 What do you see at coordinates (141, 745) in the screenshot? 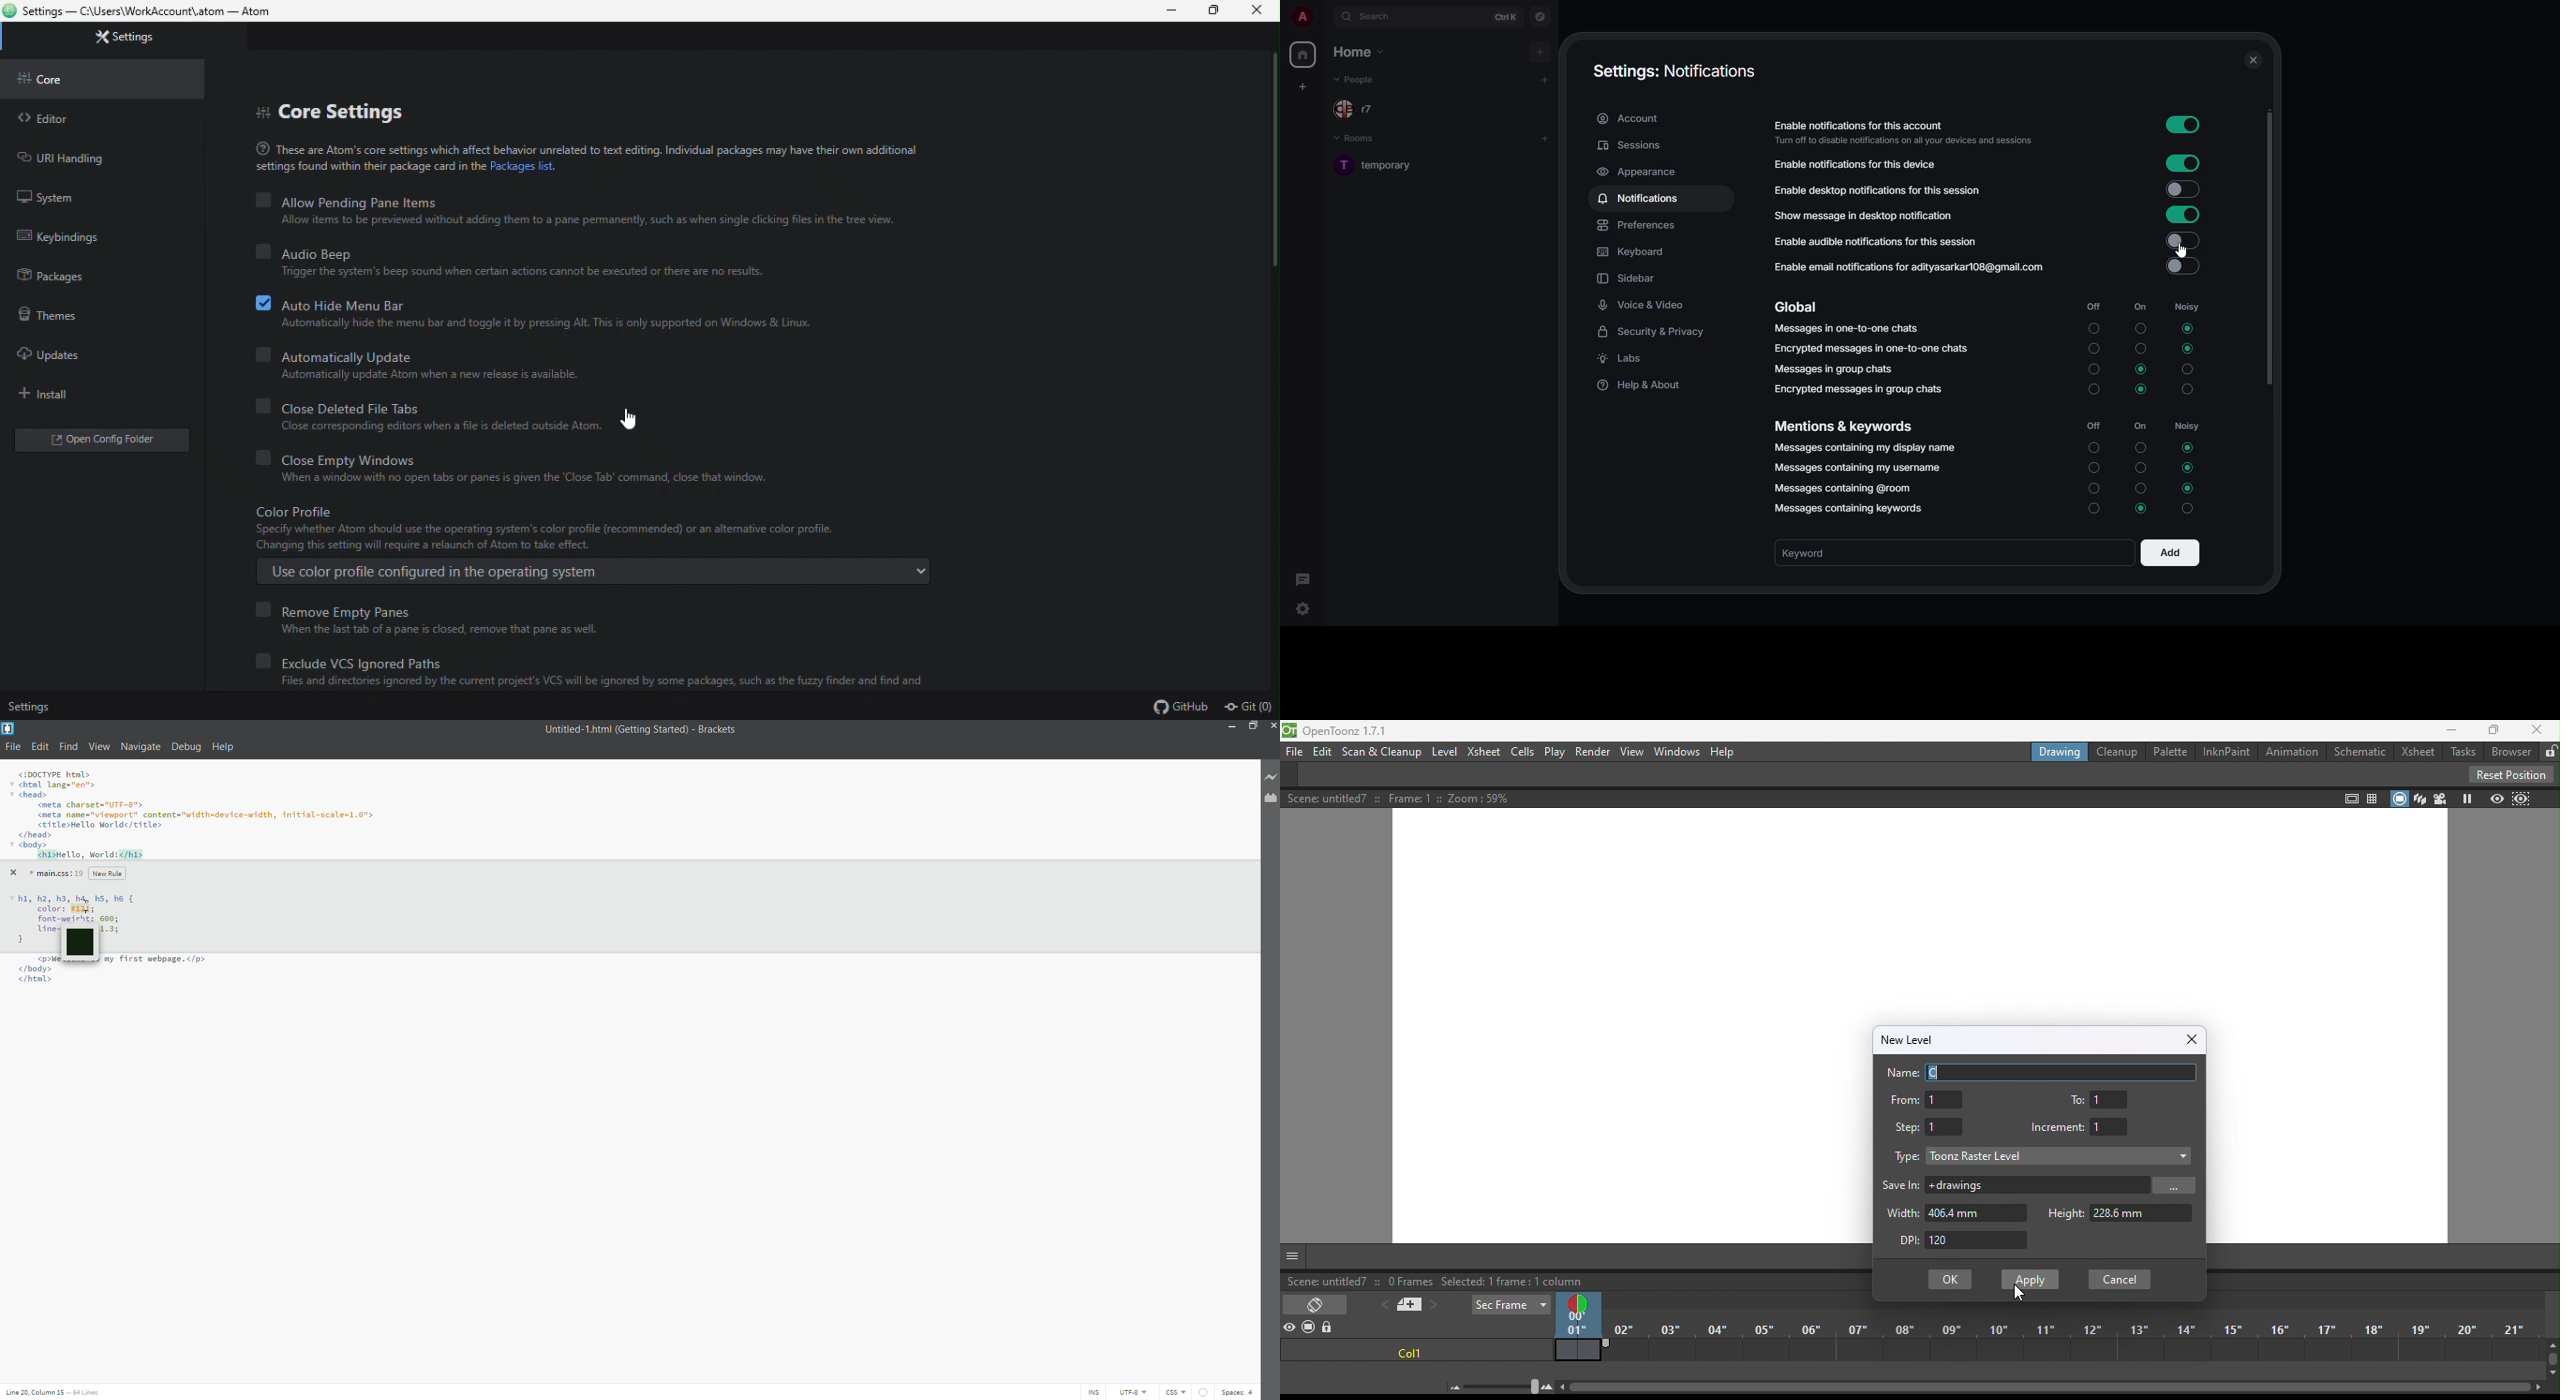
I see `navigate` at bounding box center [141, 745].